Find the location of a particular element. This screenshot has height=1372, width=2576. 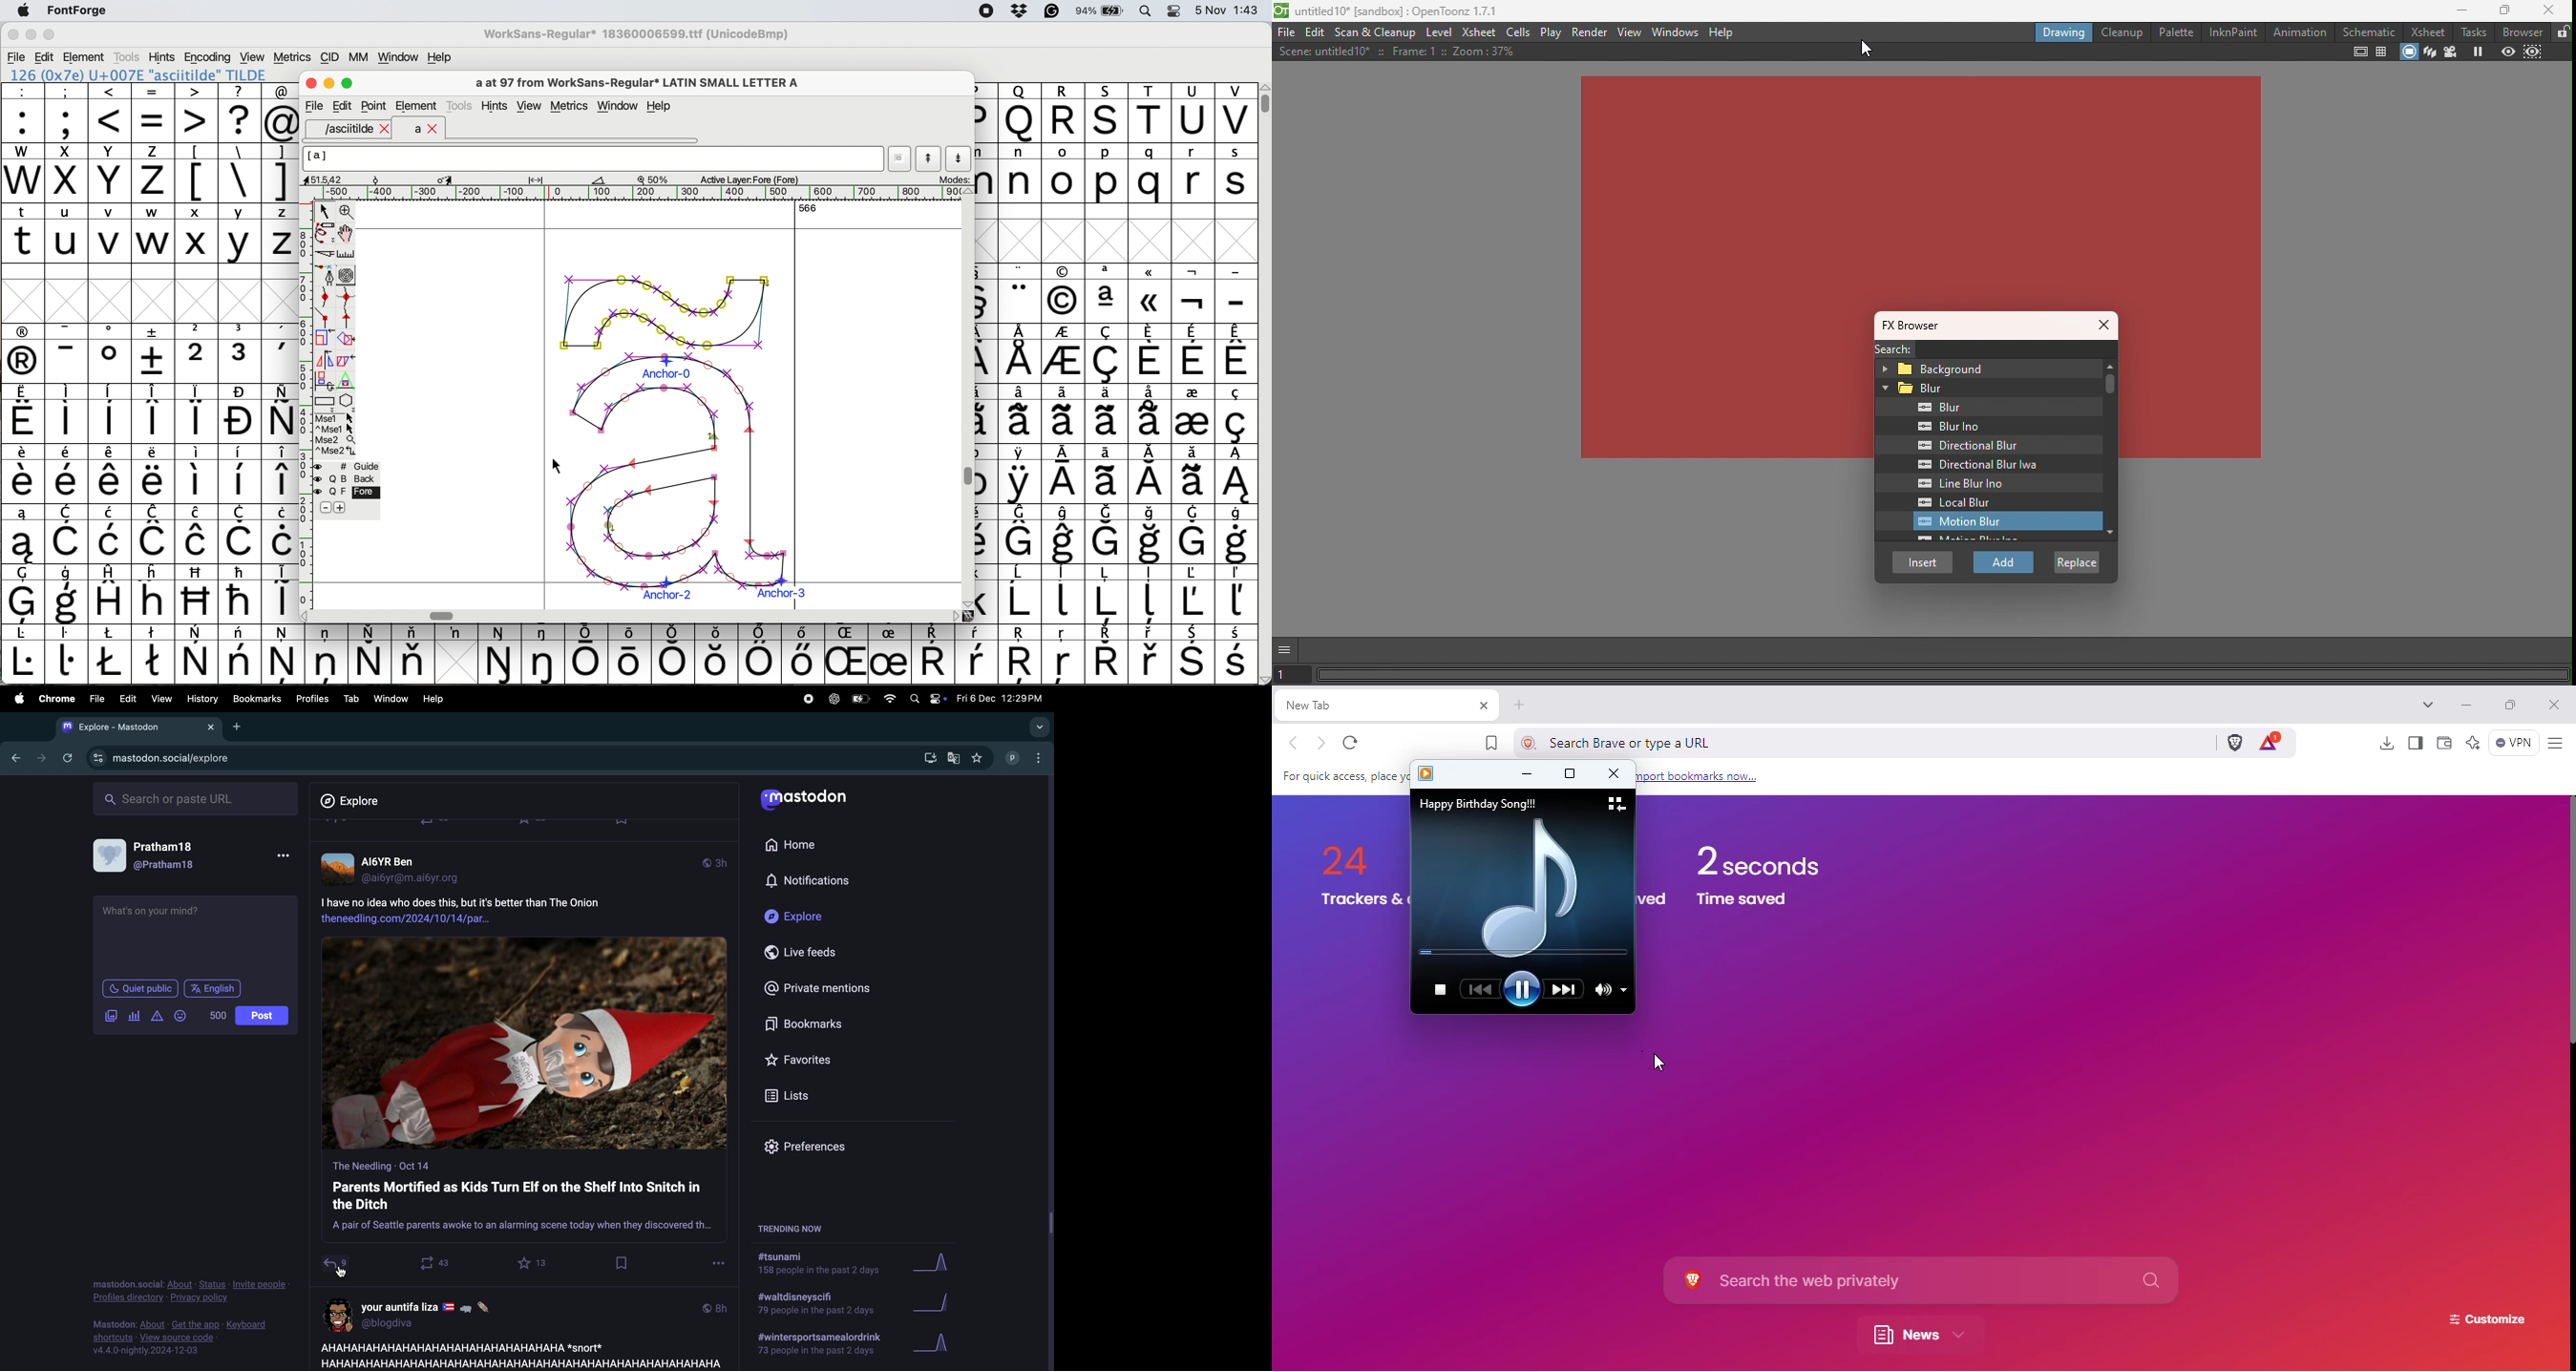

profiles is located at coordinates (309, 698).